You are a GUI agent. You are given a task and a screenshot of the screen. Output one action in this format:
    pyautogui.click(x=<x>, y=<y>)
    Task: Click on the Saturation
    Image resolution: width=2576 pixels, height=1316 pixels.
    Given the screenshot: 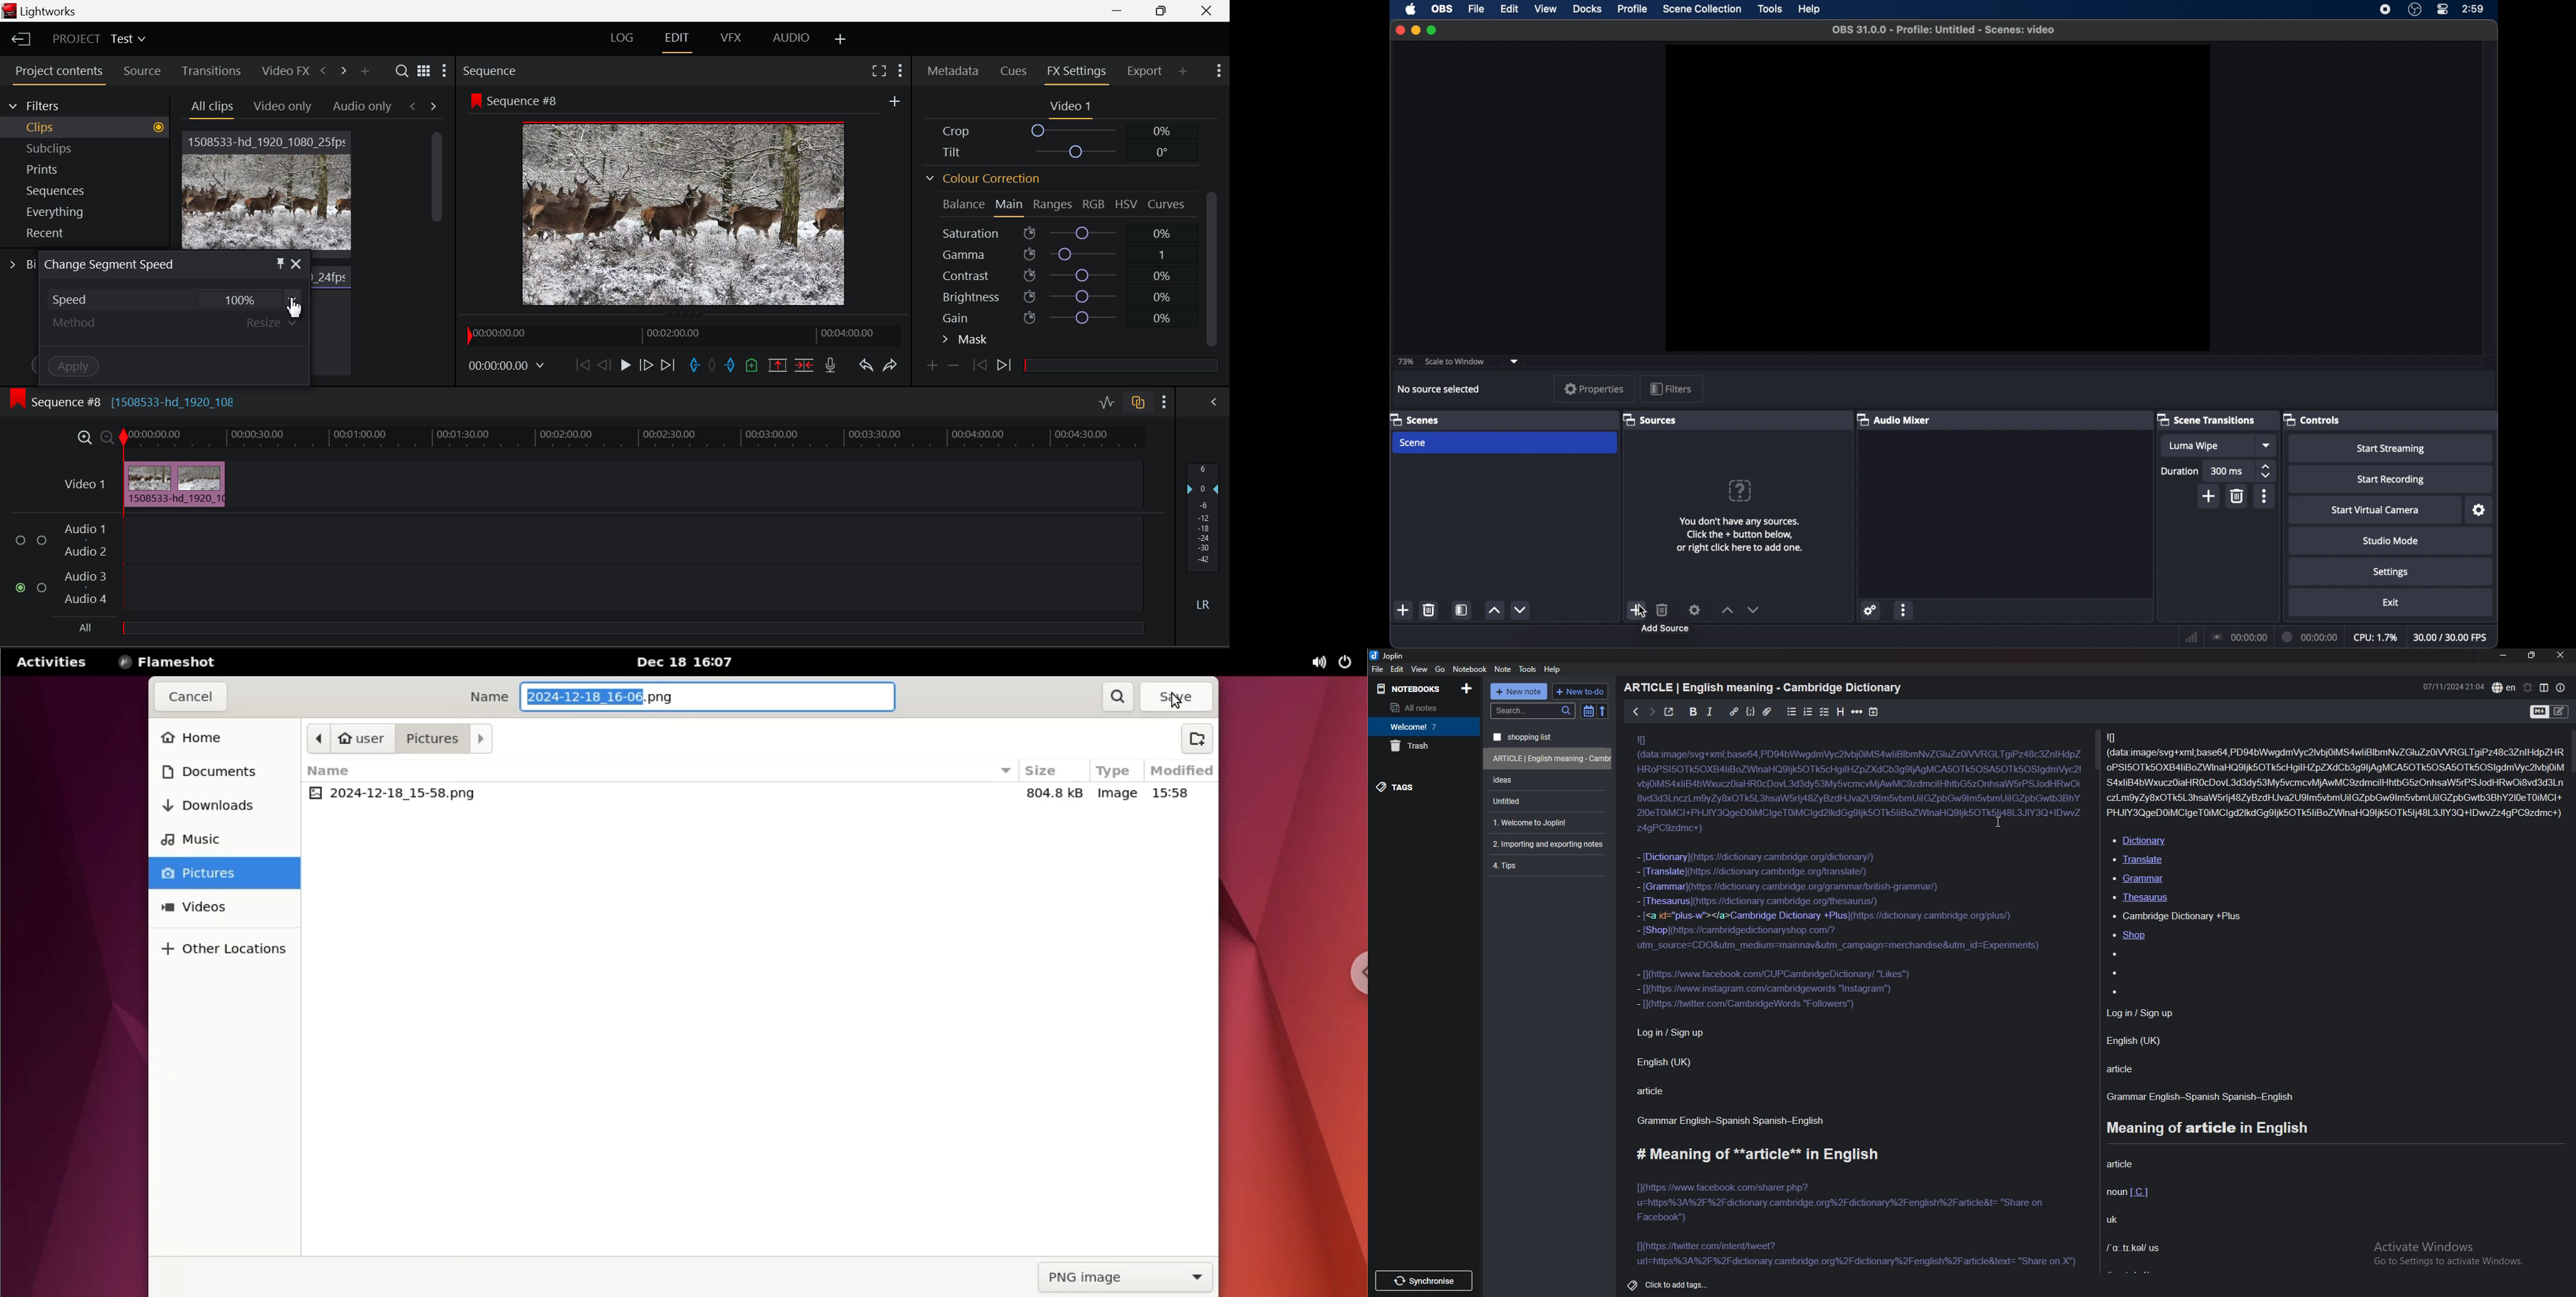 What is the action you would take?
    pyautogui.click(x=1056, y=233)
    